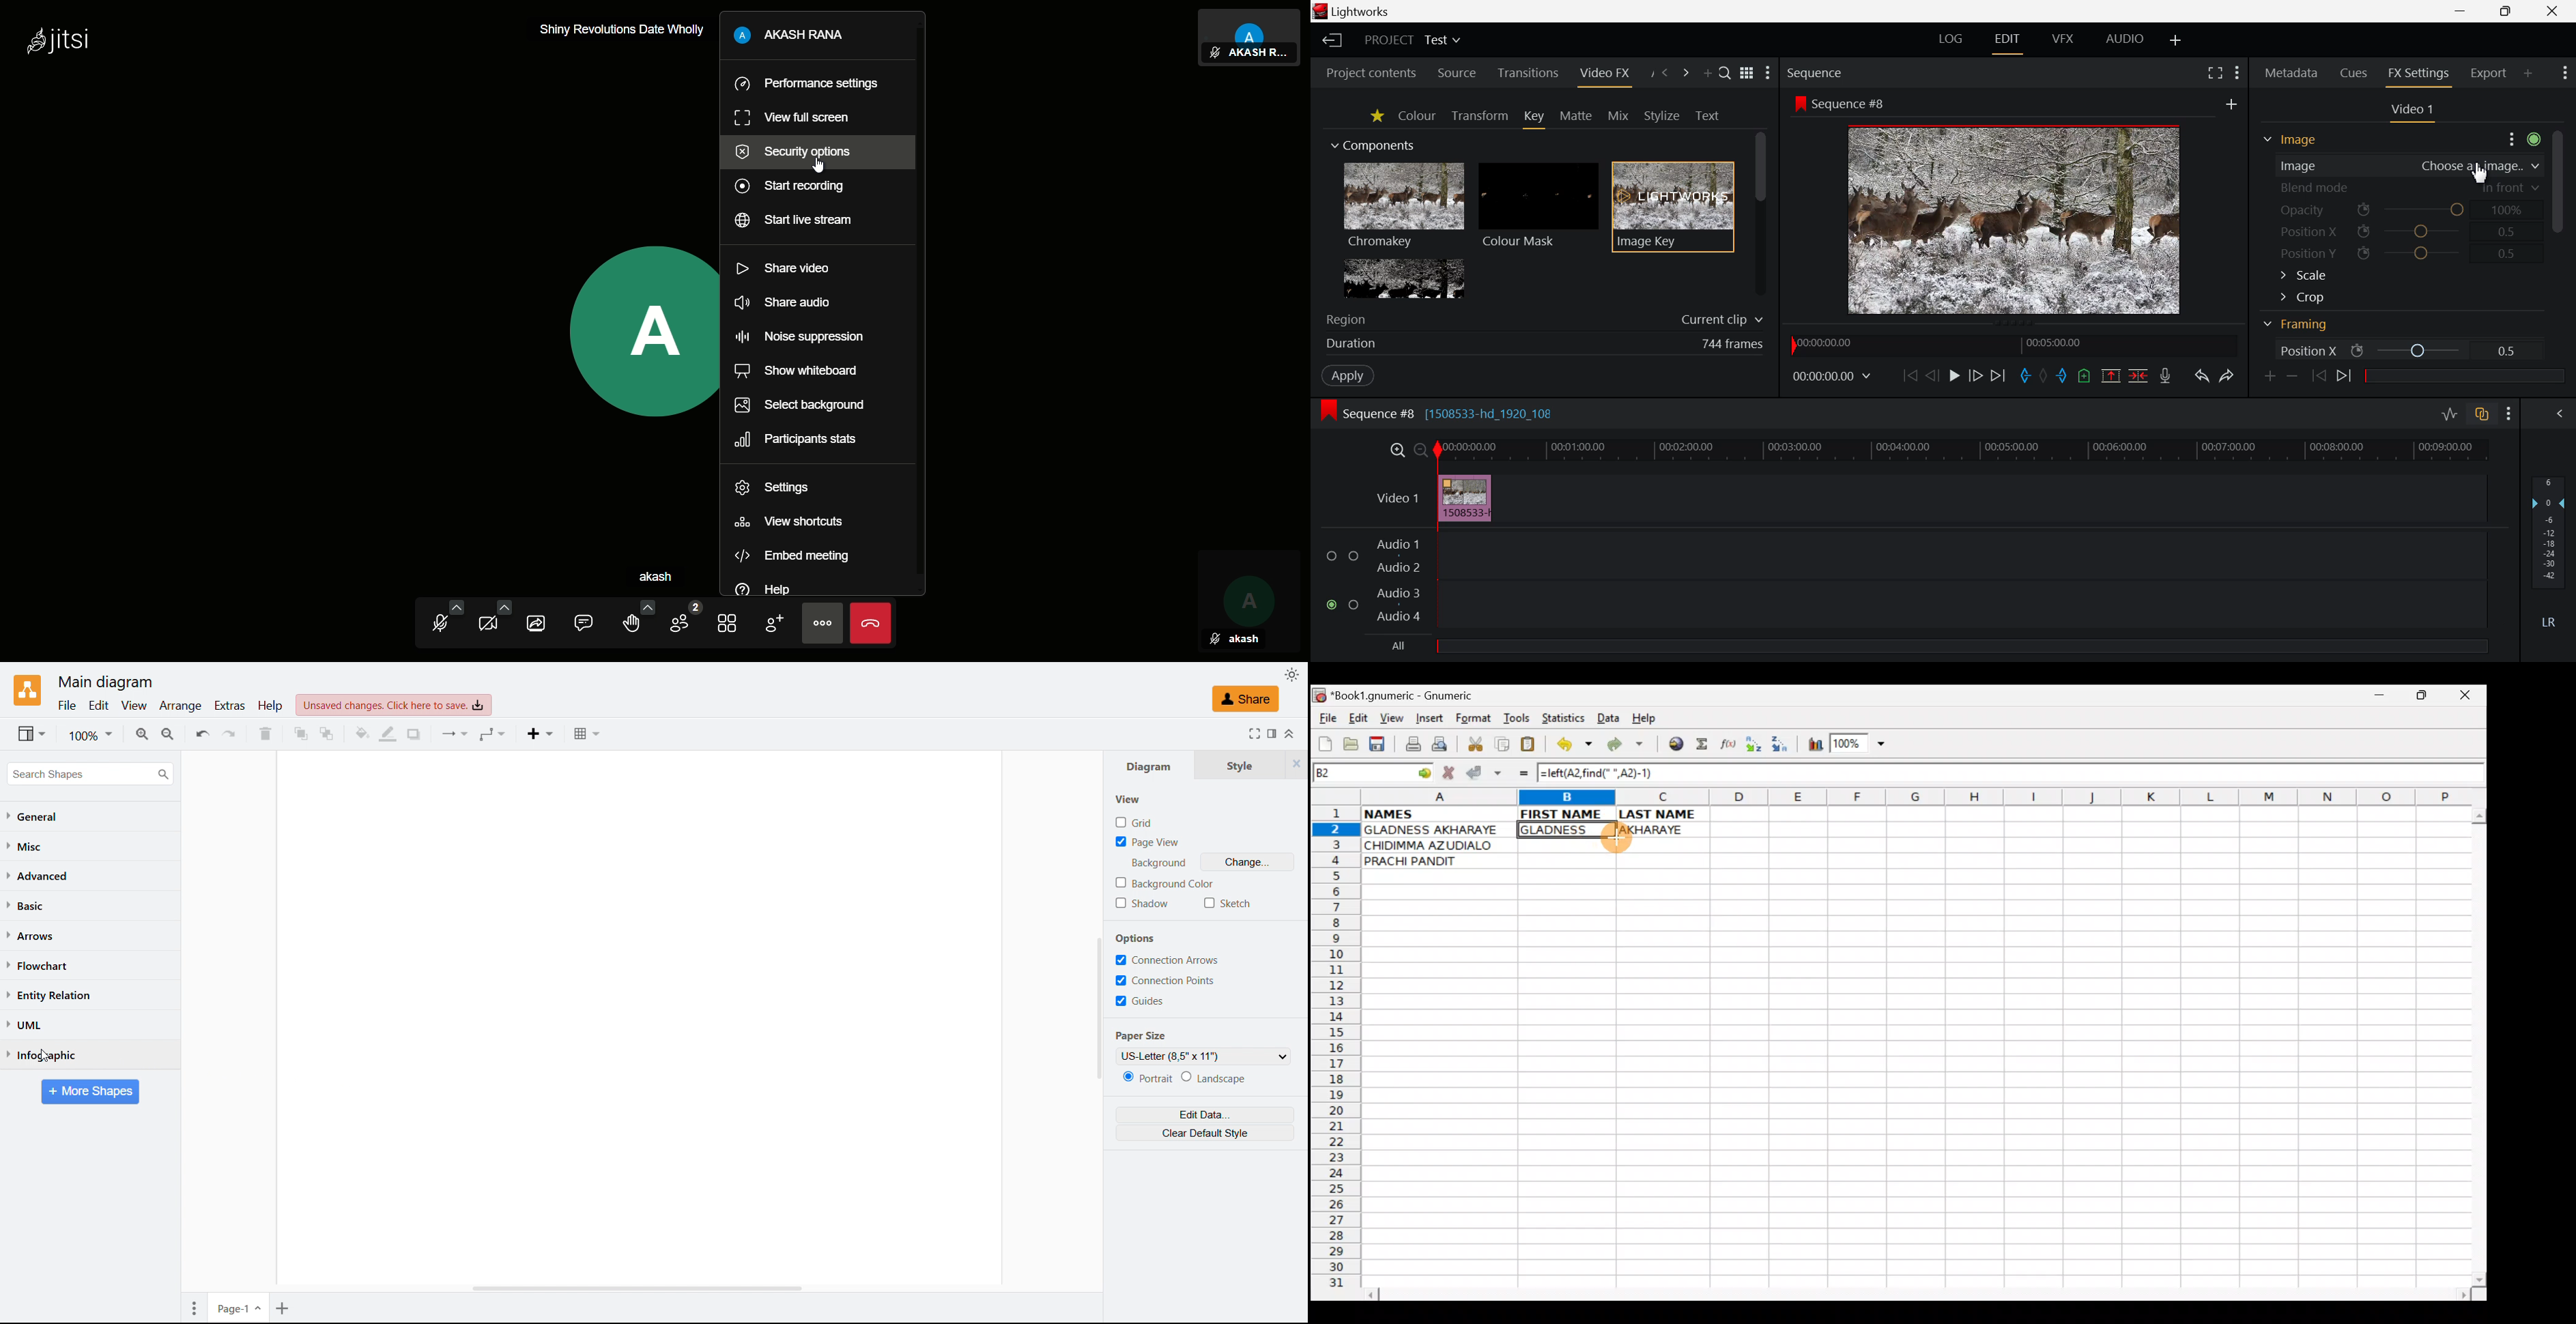 The image size is (2576, 1344). Describe the element at coordinates (2506, 11) in the screenshot. I see `Minimize` at that location.